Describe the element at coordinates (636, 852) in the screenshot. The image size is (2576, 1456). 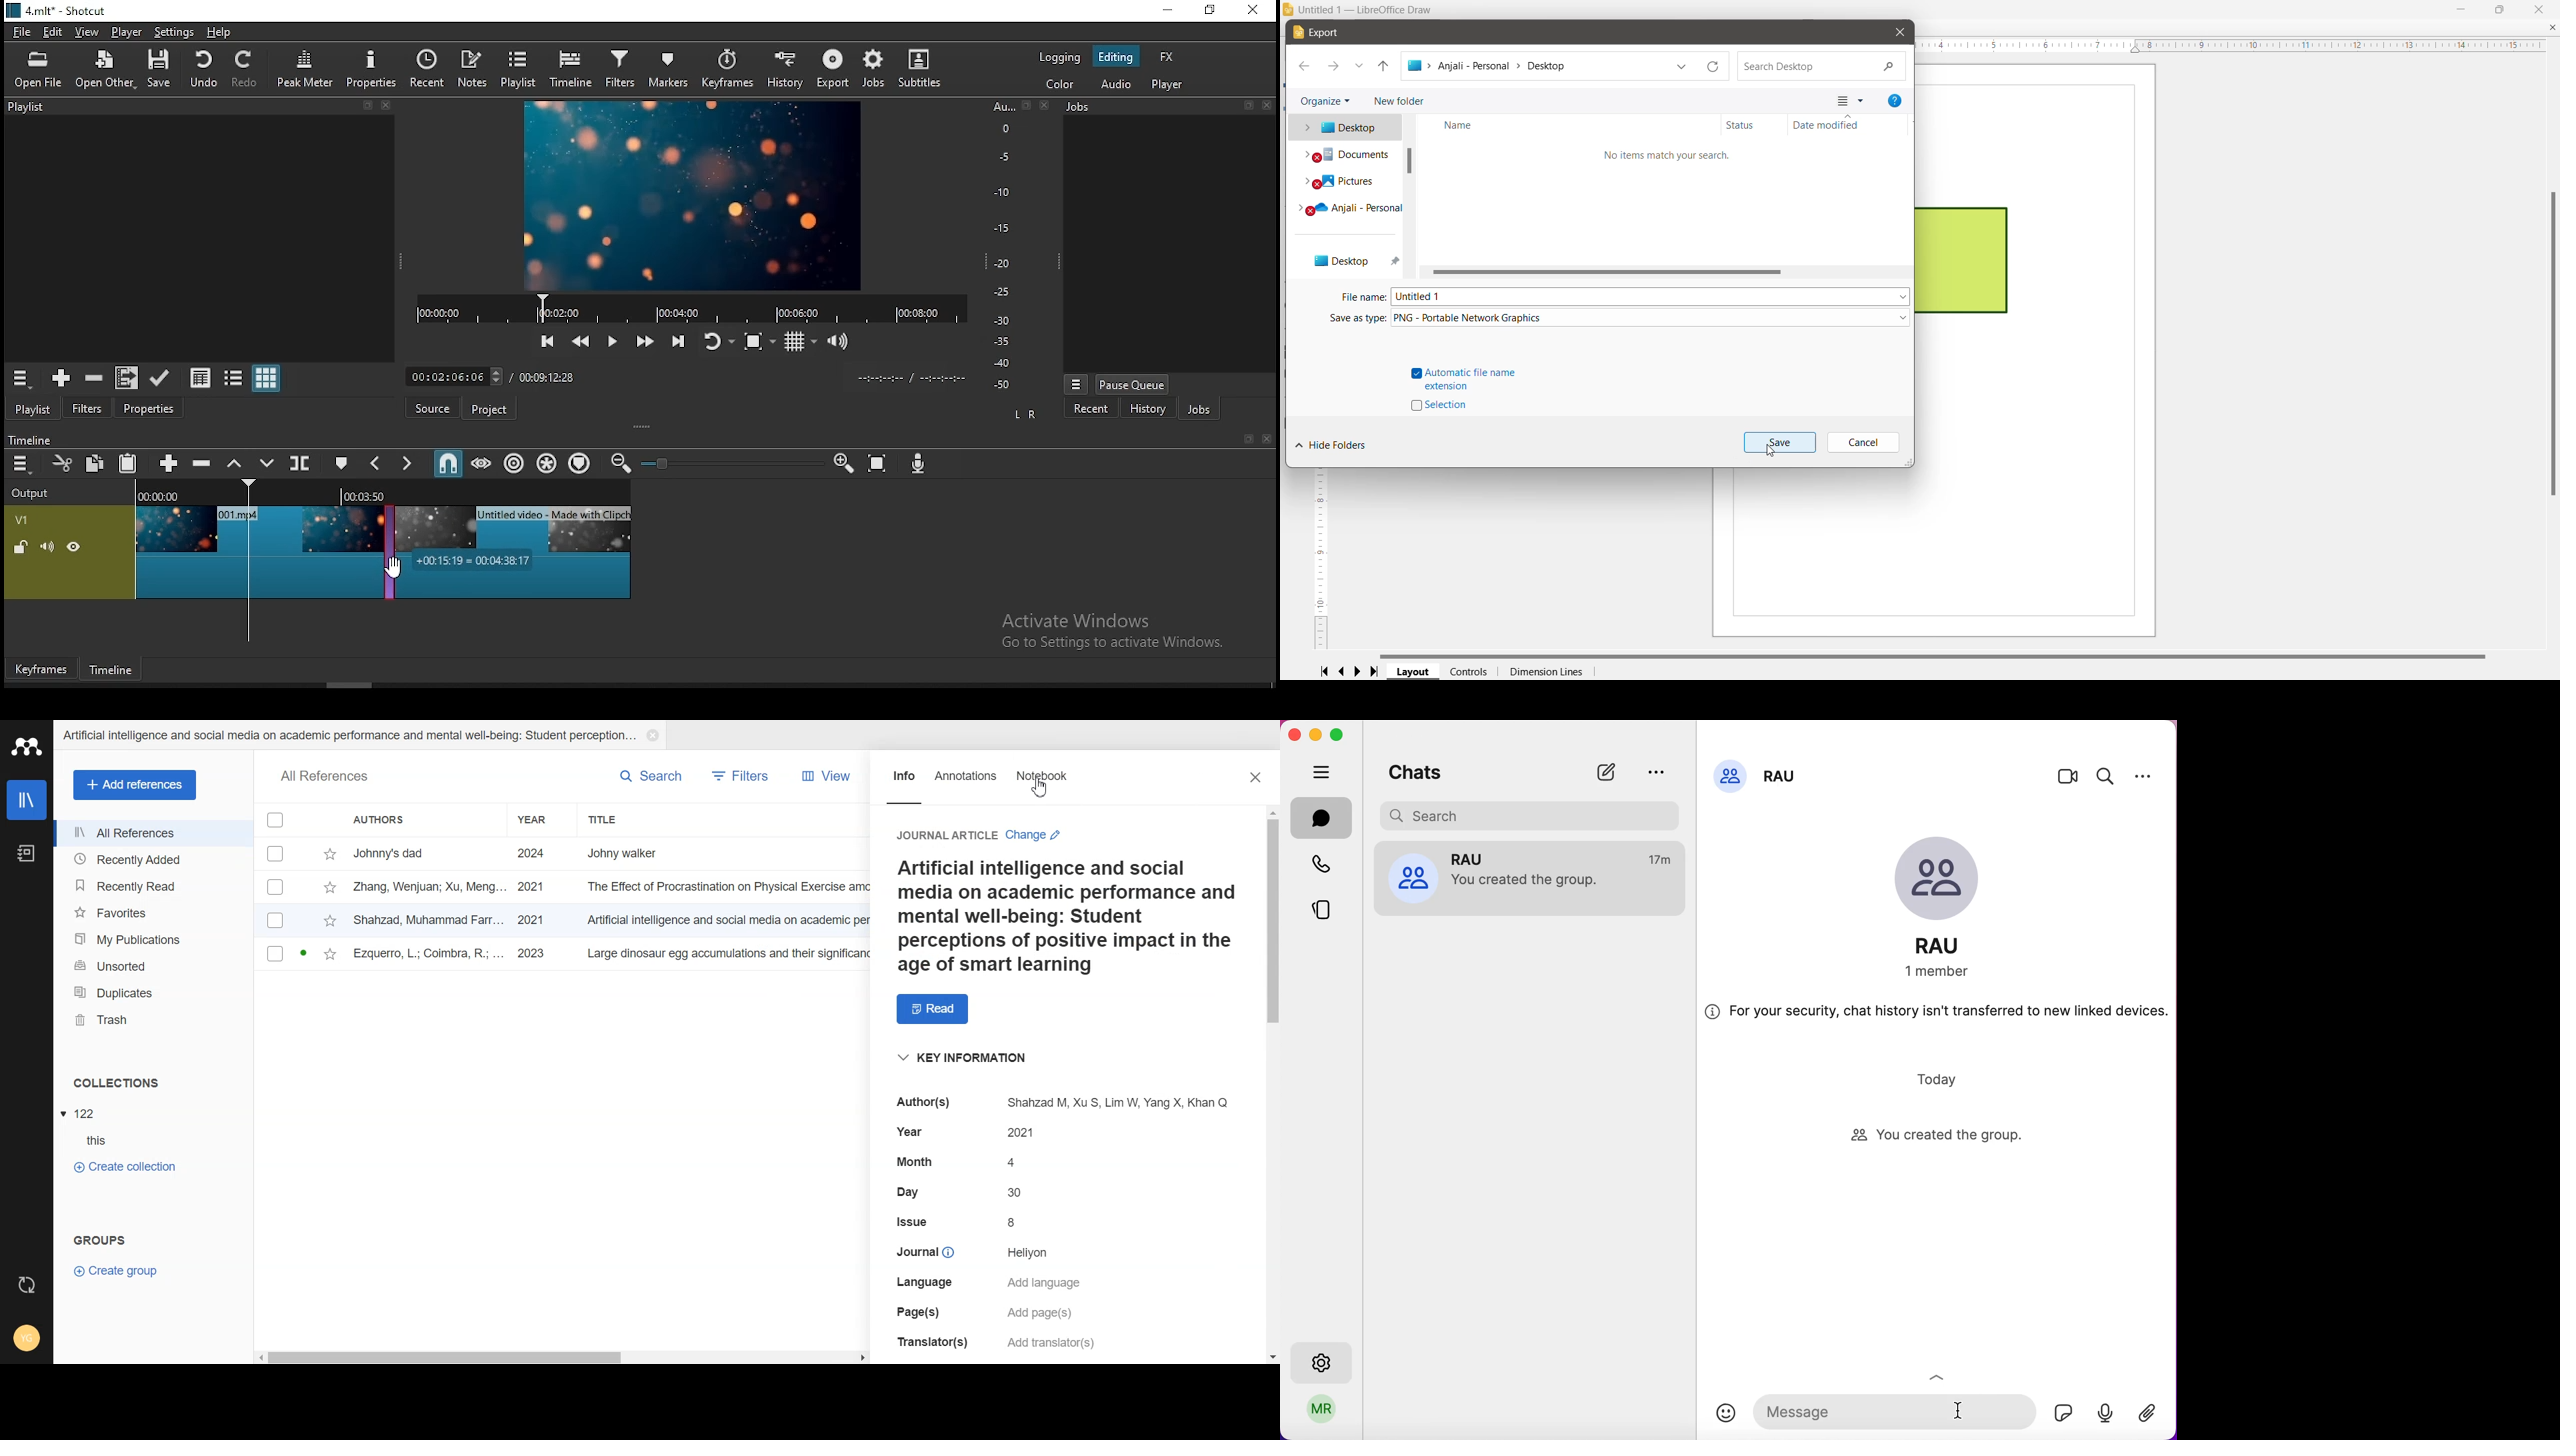
I see `Johny walker` at that location.